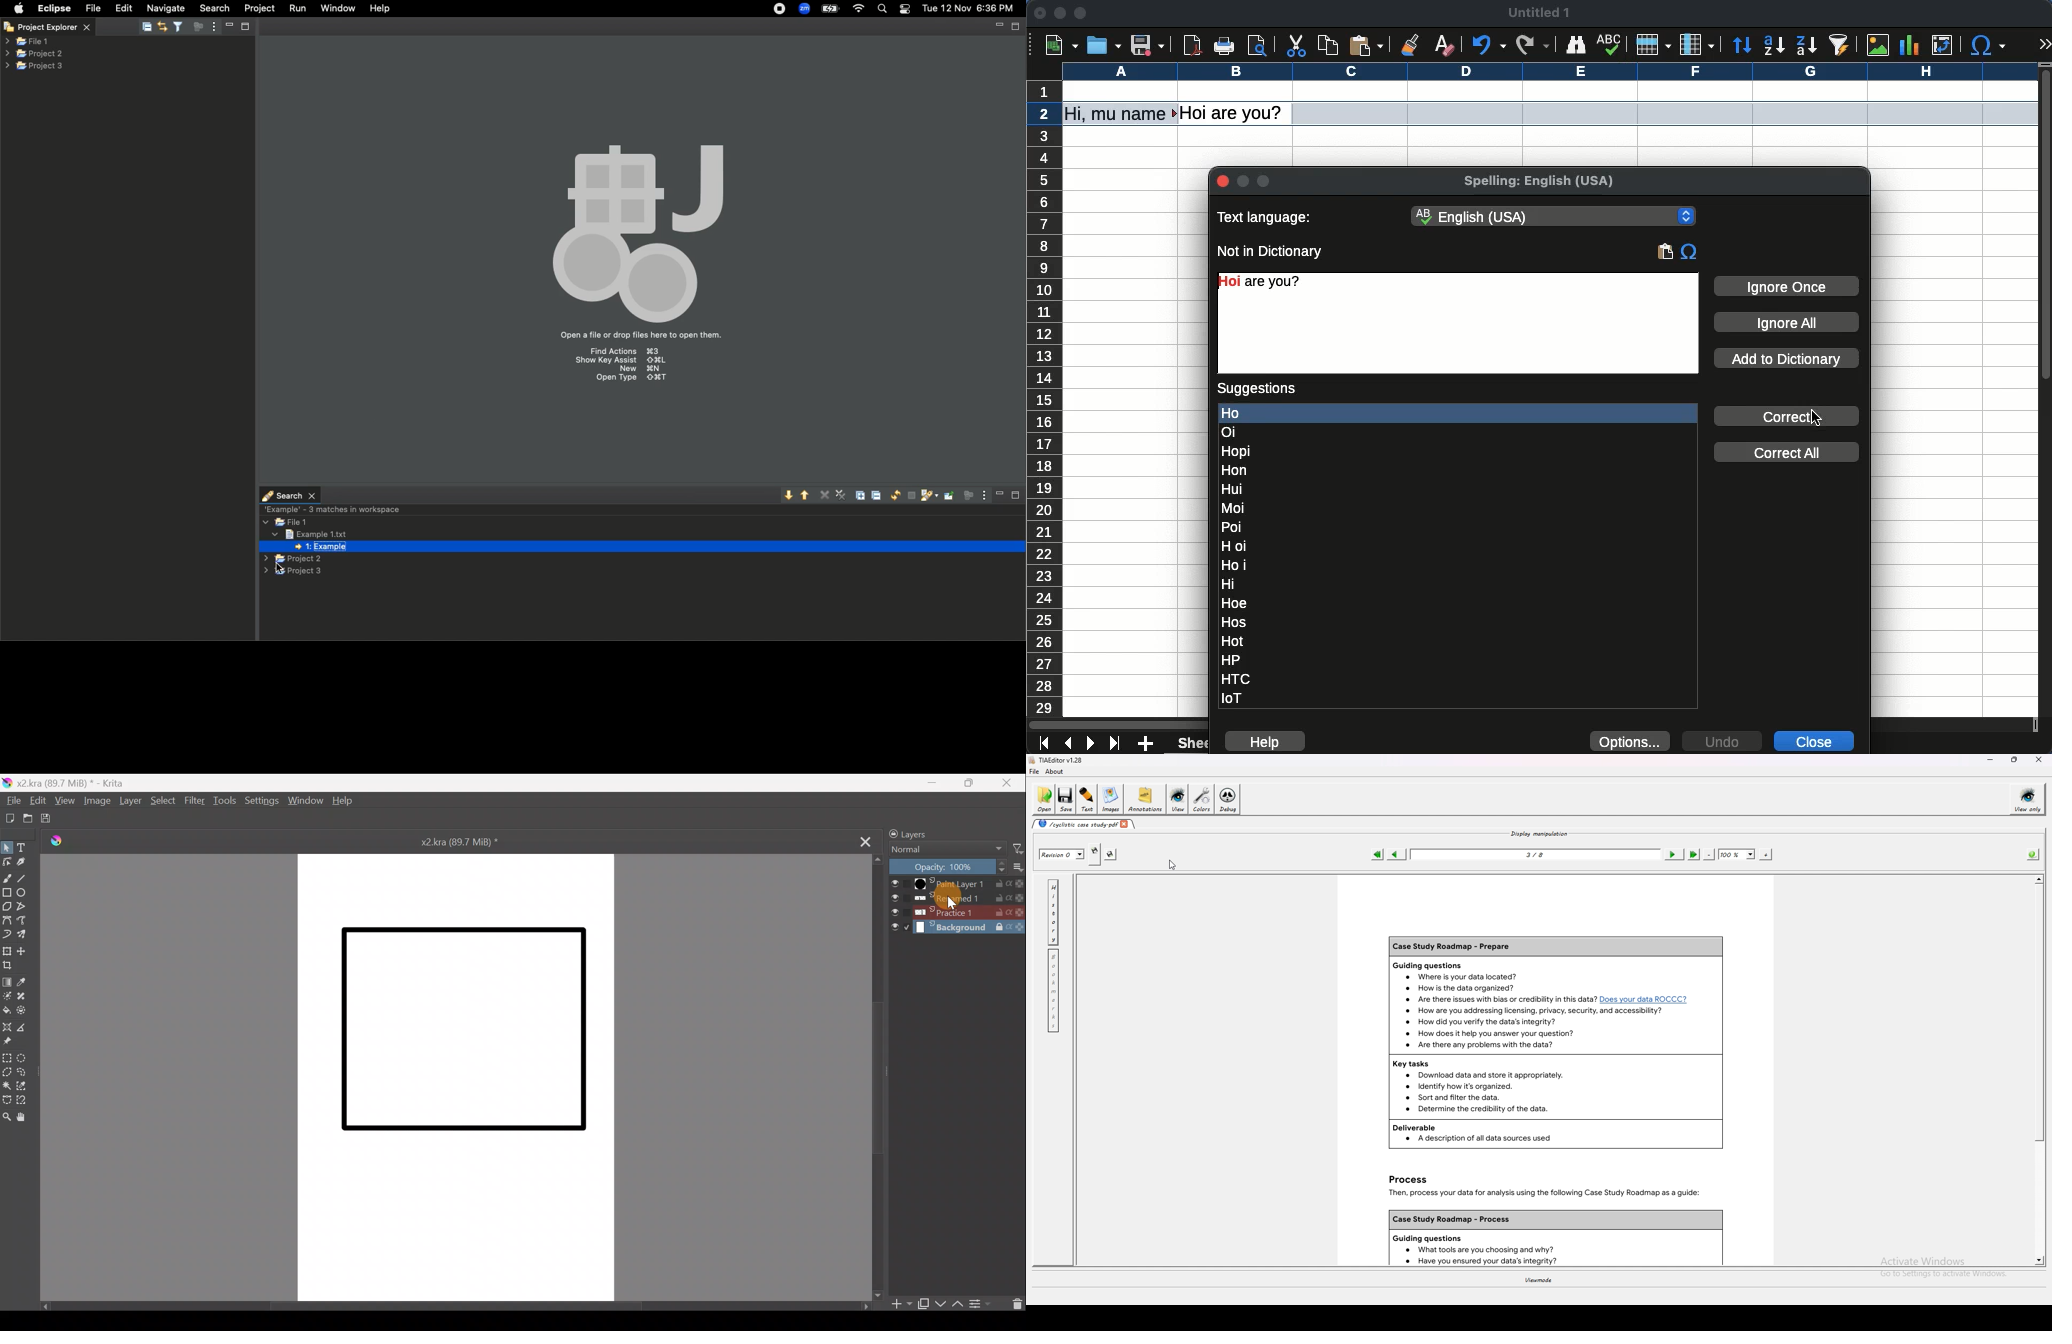  What do you see at coordinates (1046, 424) in the screenshot?
I see `row` at bounding box center [1046, 424].